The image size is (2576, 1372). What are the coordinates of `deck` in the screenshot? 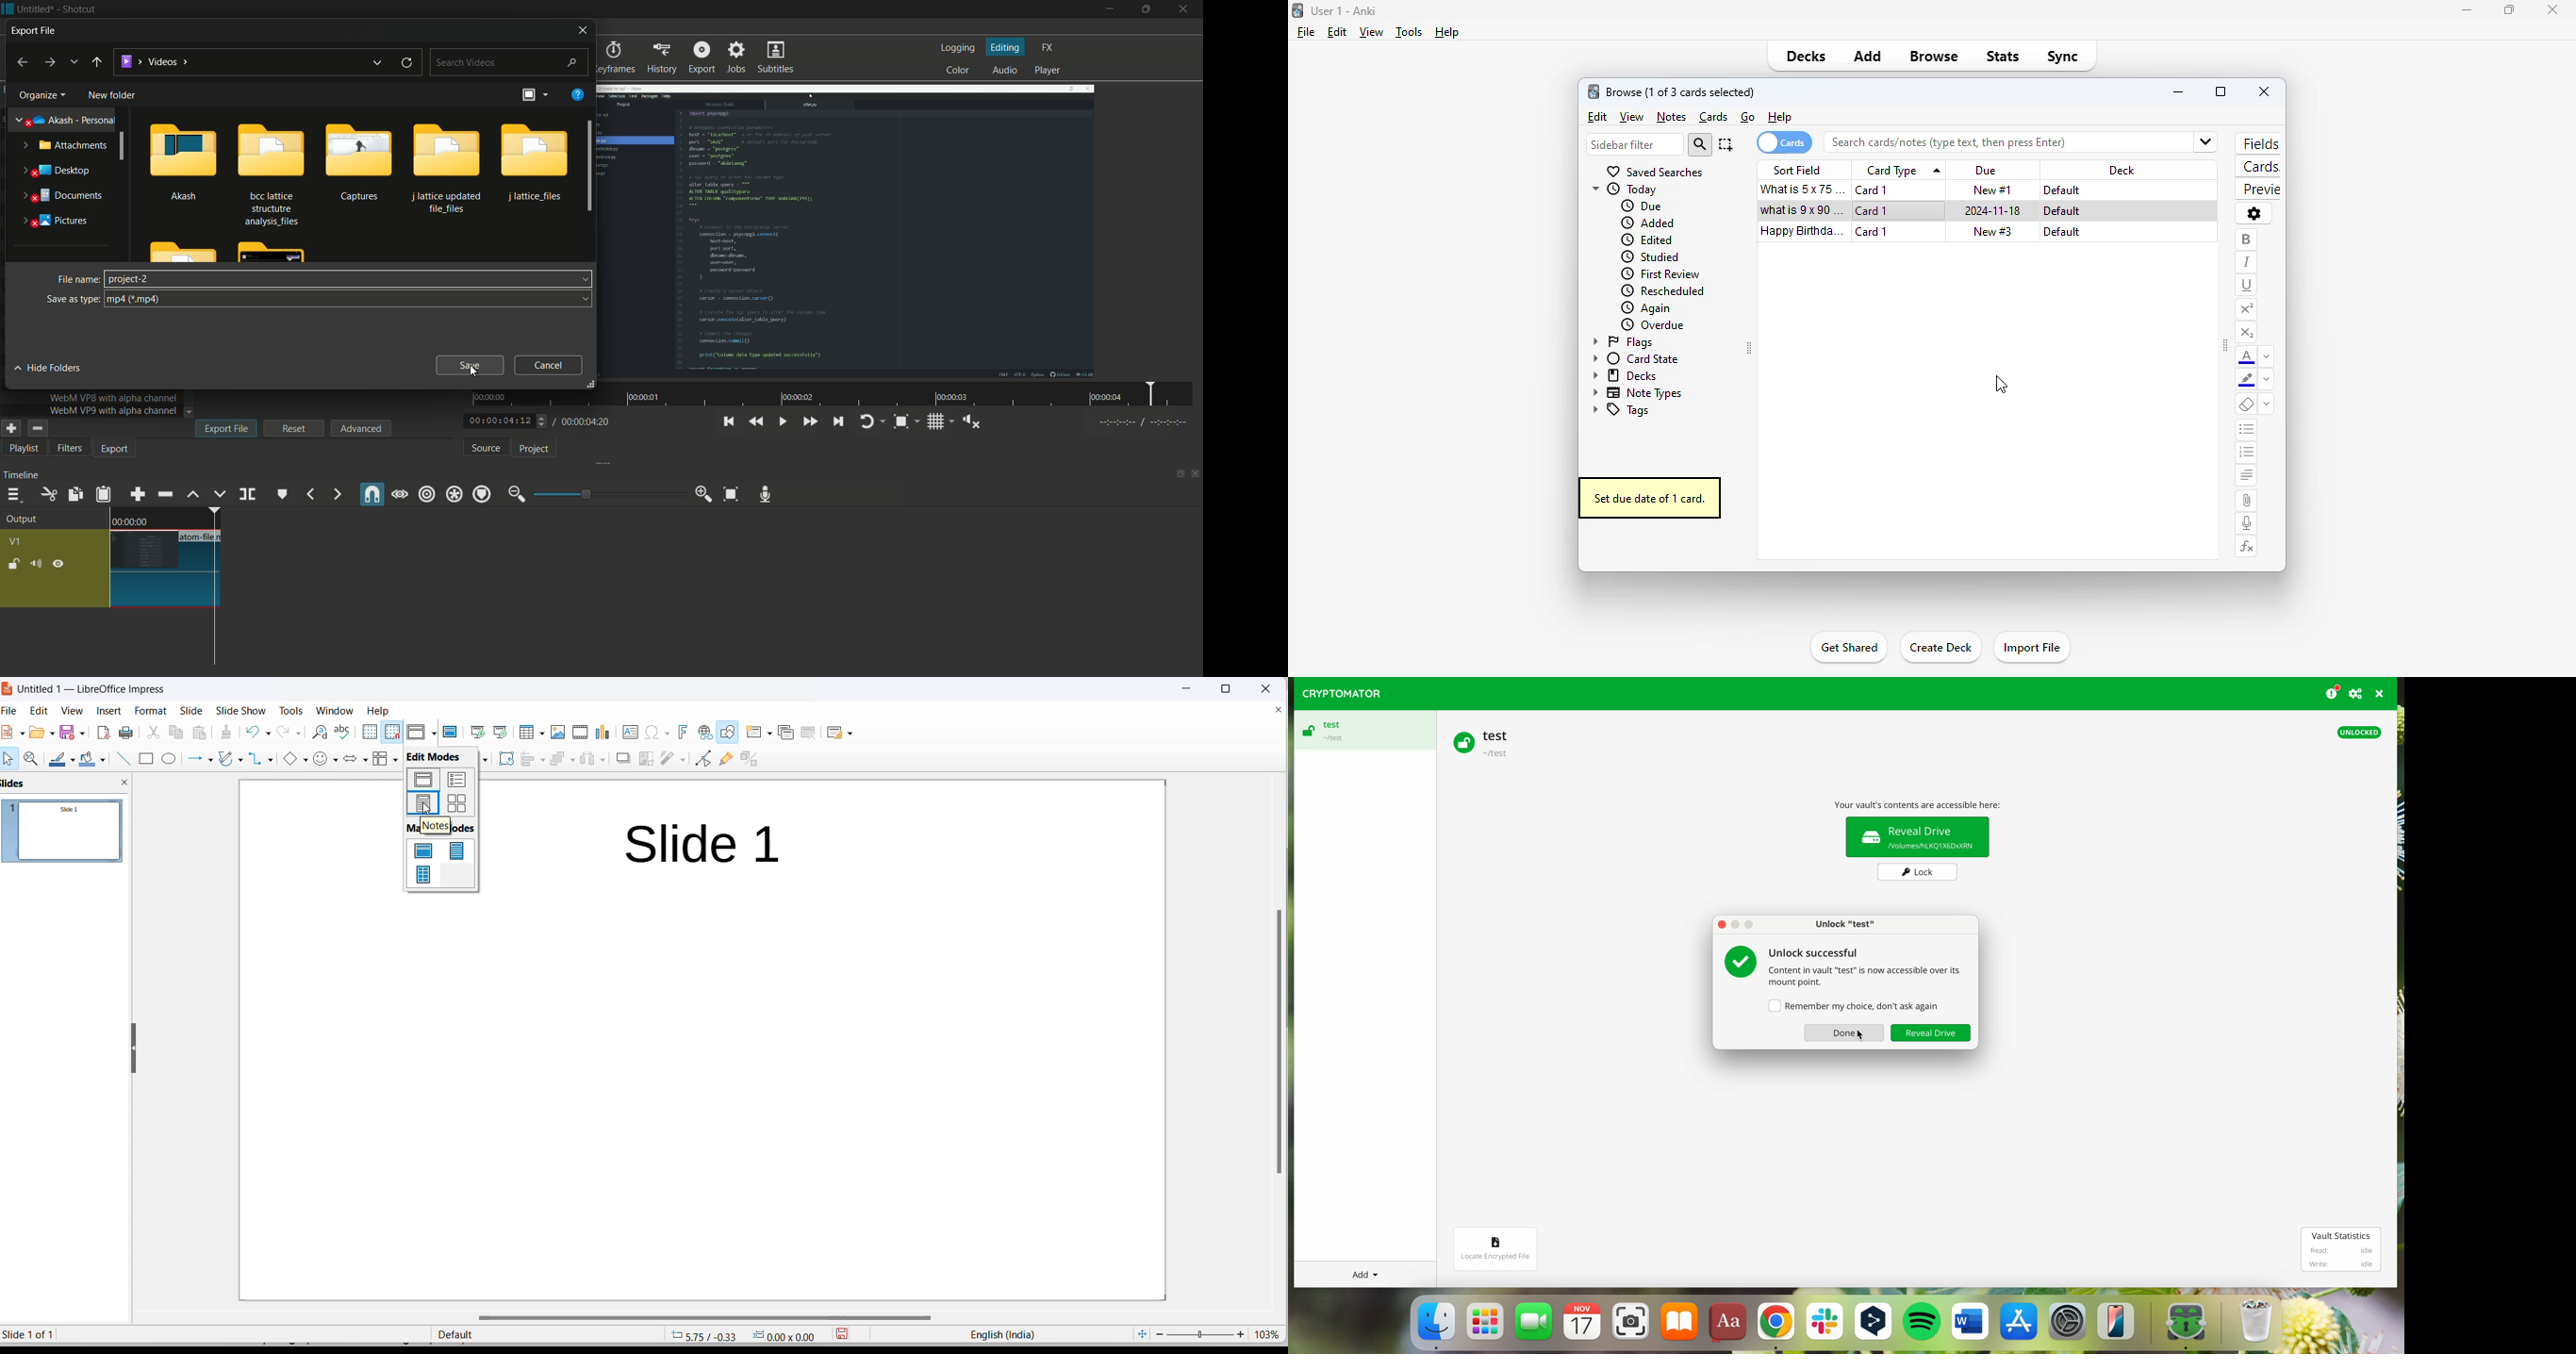 It's located at (2122, 171).